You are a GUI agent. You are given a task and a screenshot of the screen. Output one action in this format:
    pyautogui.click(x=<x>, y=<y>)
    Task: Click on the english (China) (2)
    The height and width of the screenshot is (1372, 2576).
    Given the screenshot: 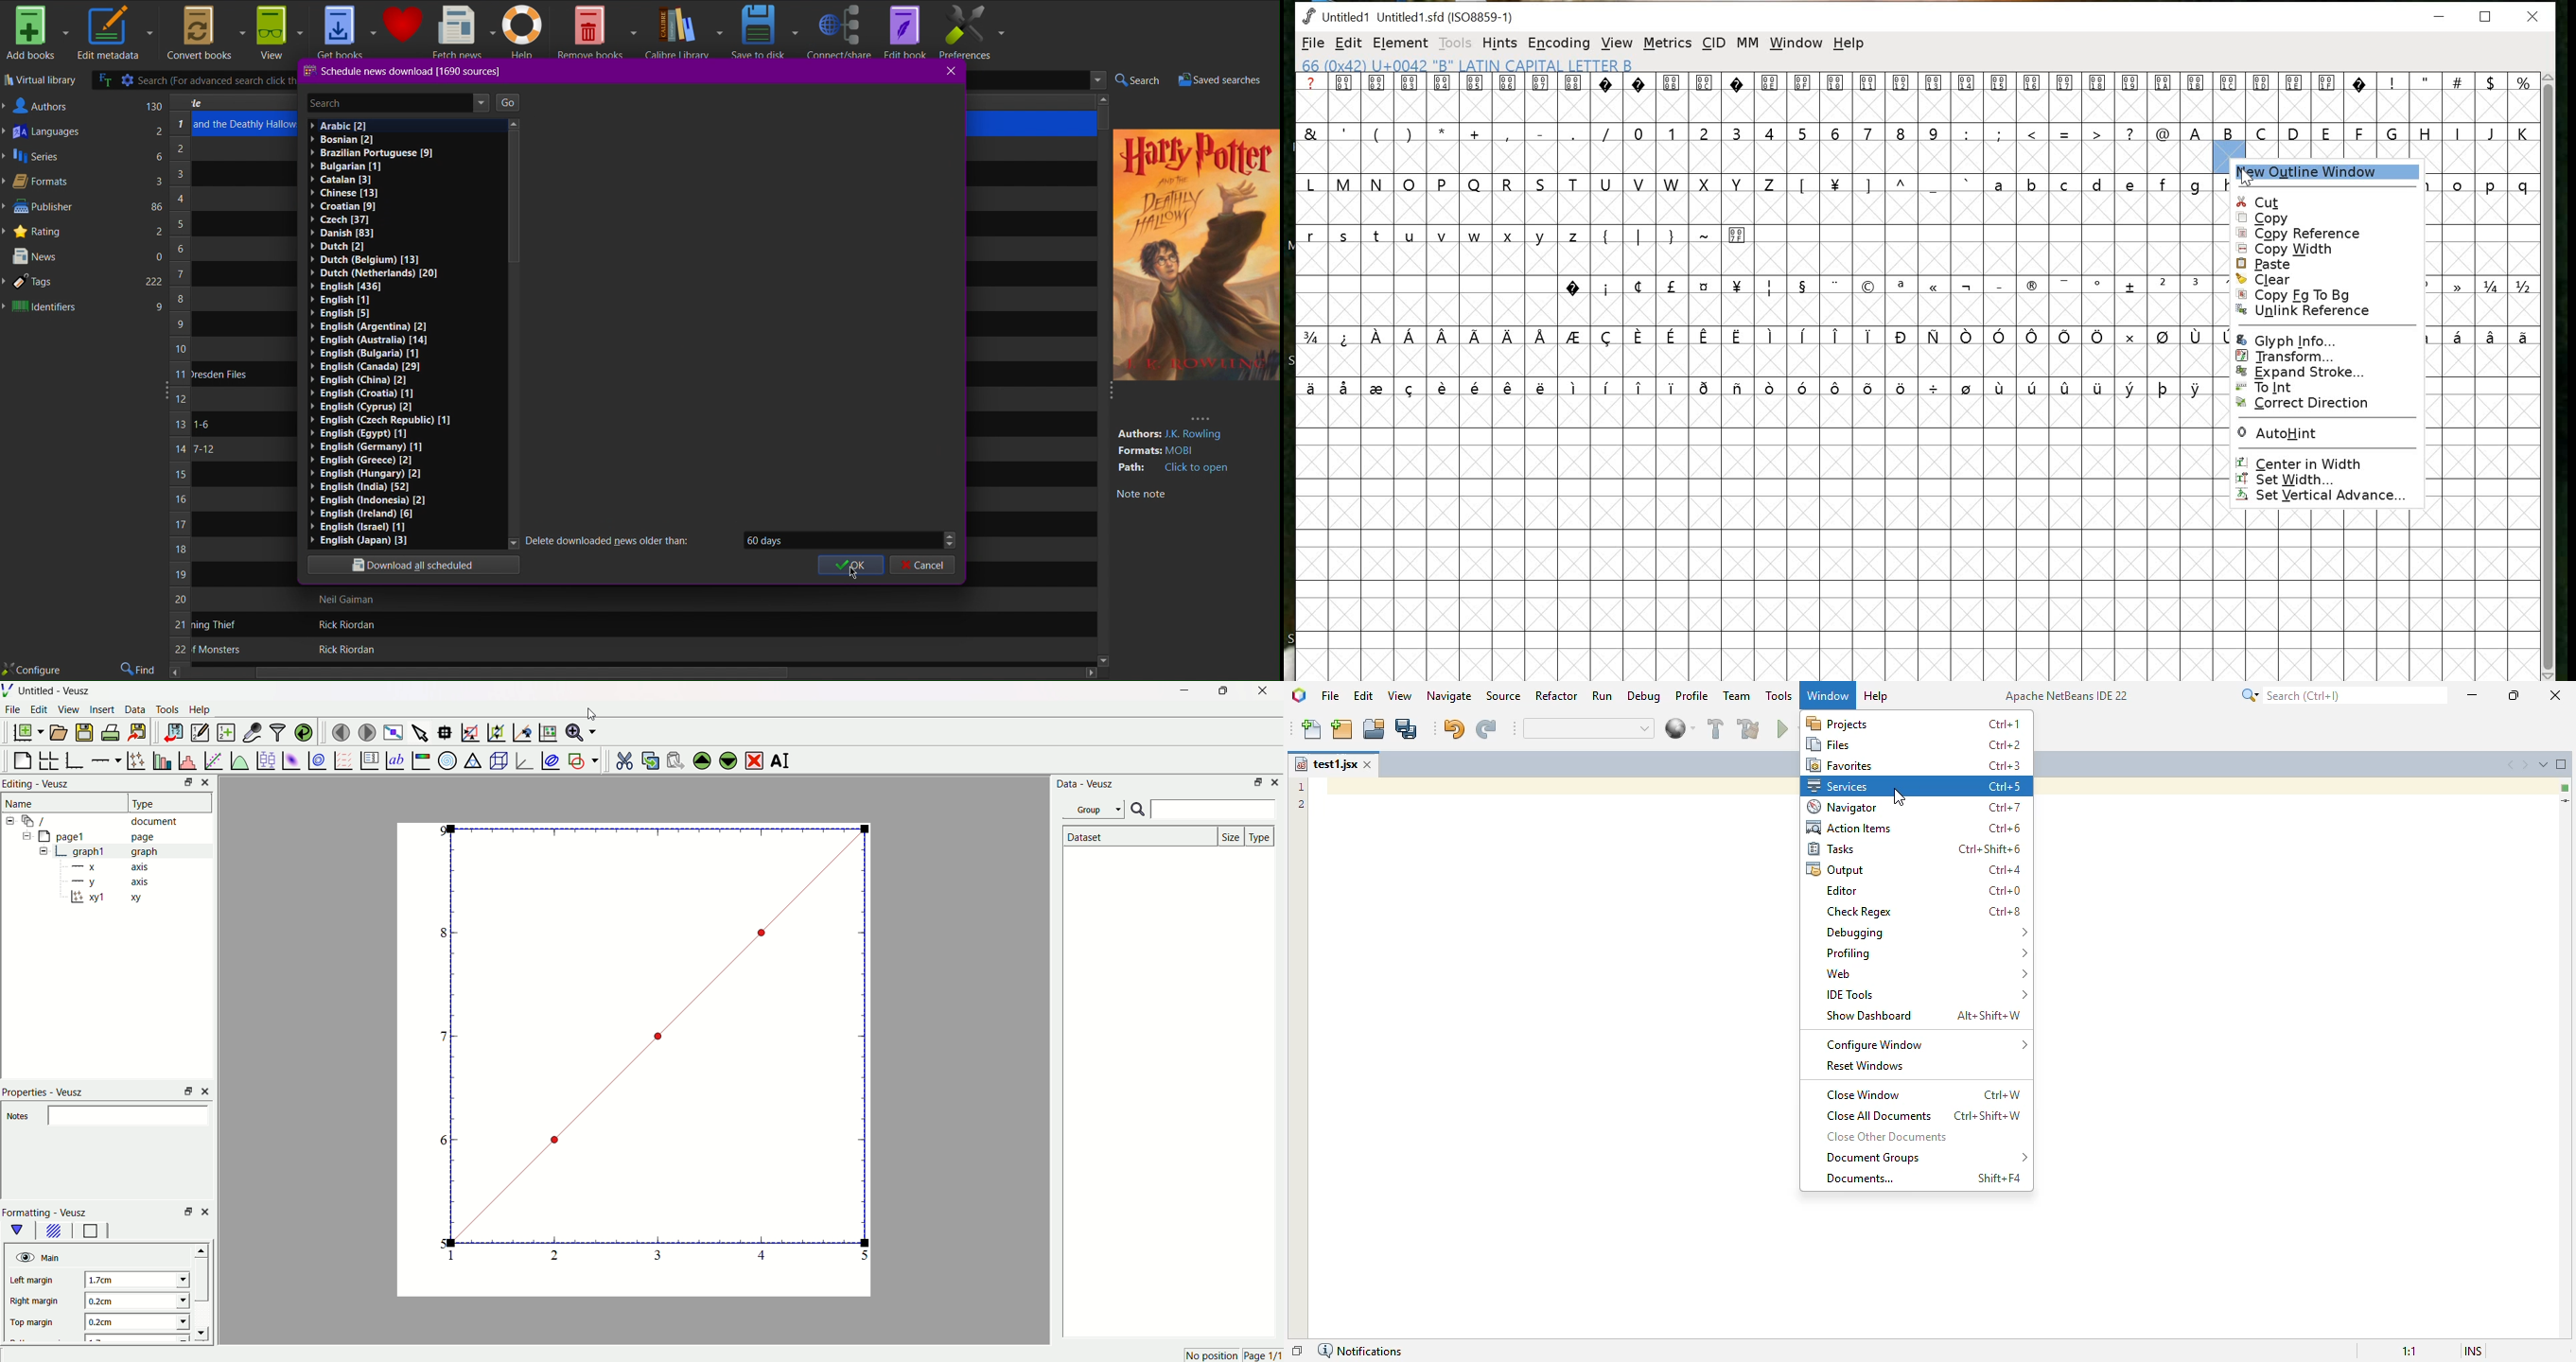 What is the action you would take?
    pyautogui.click(x=363, y=381)
    